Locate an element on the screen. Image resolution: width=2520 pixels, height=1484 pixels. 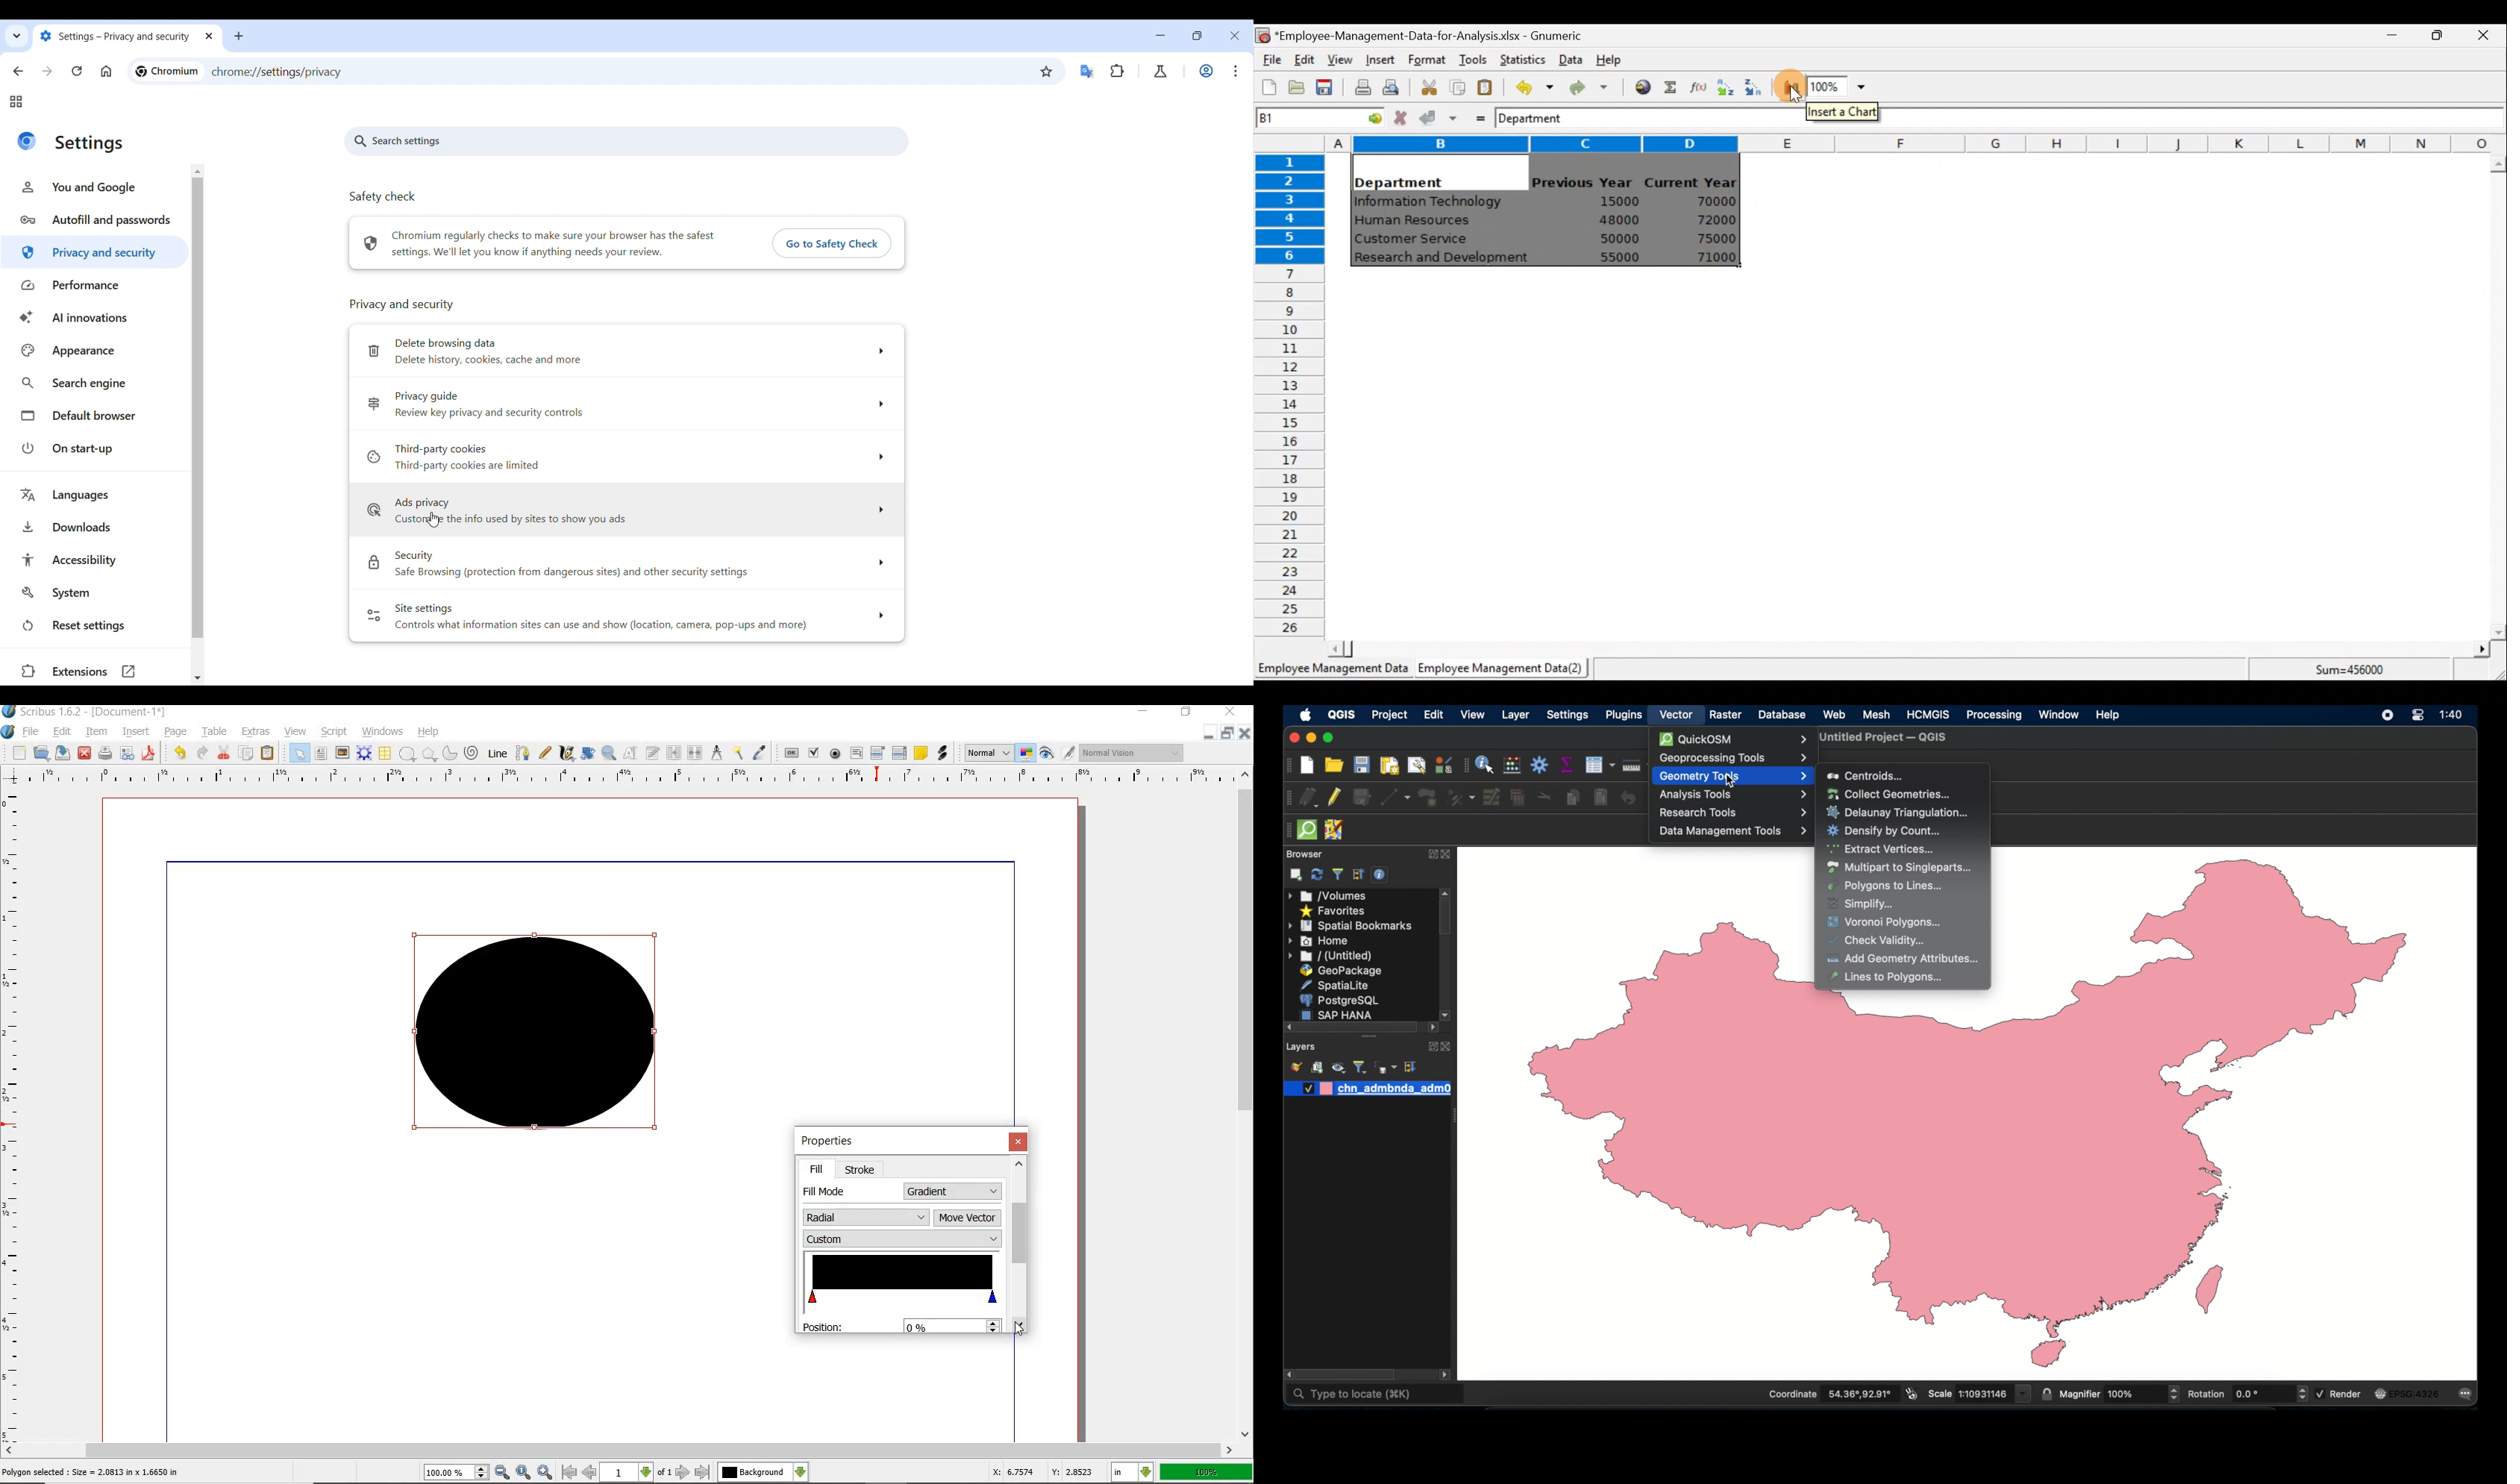
scrol. lleft arrow is located at coordinates (1447, 1376).